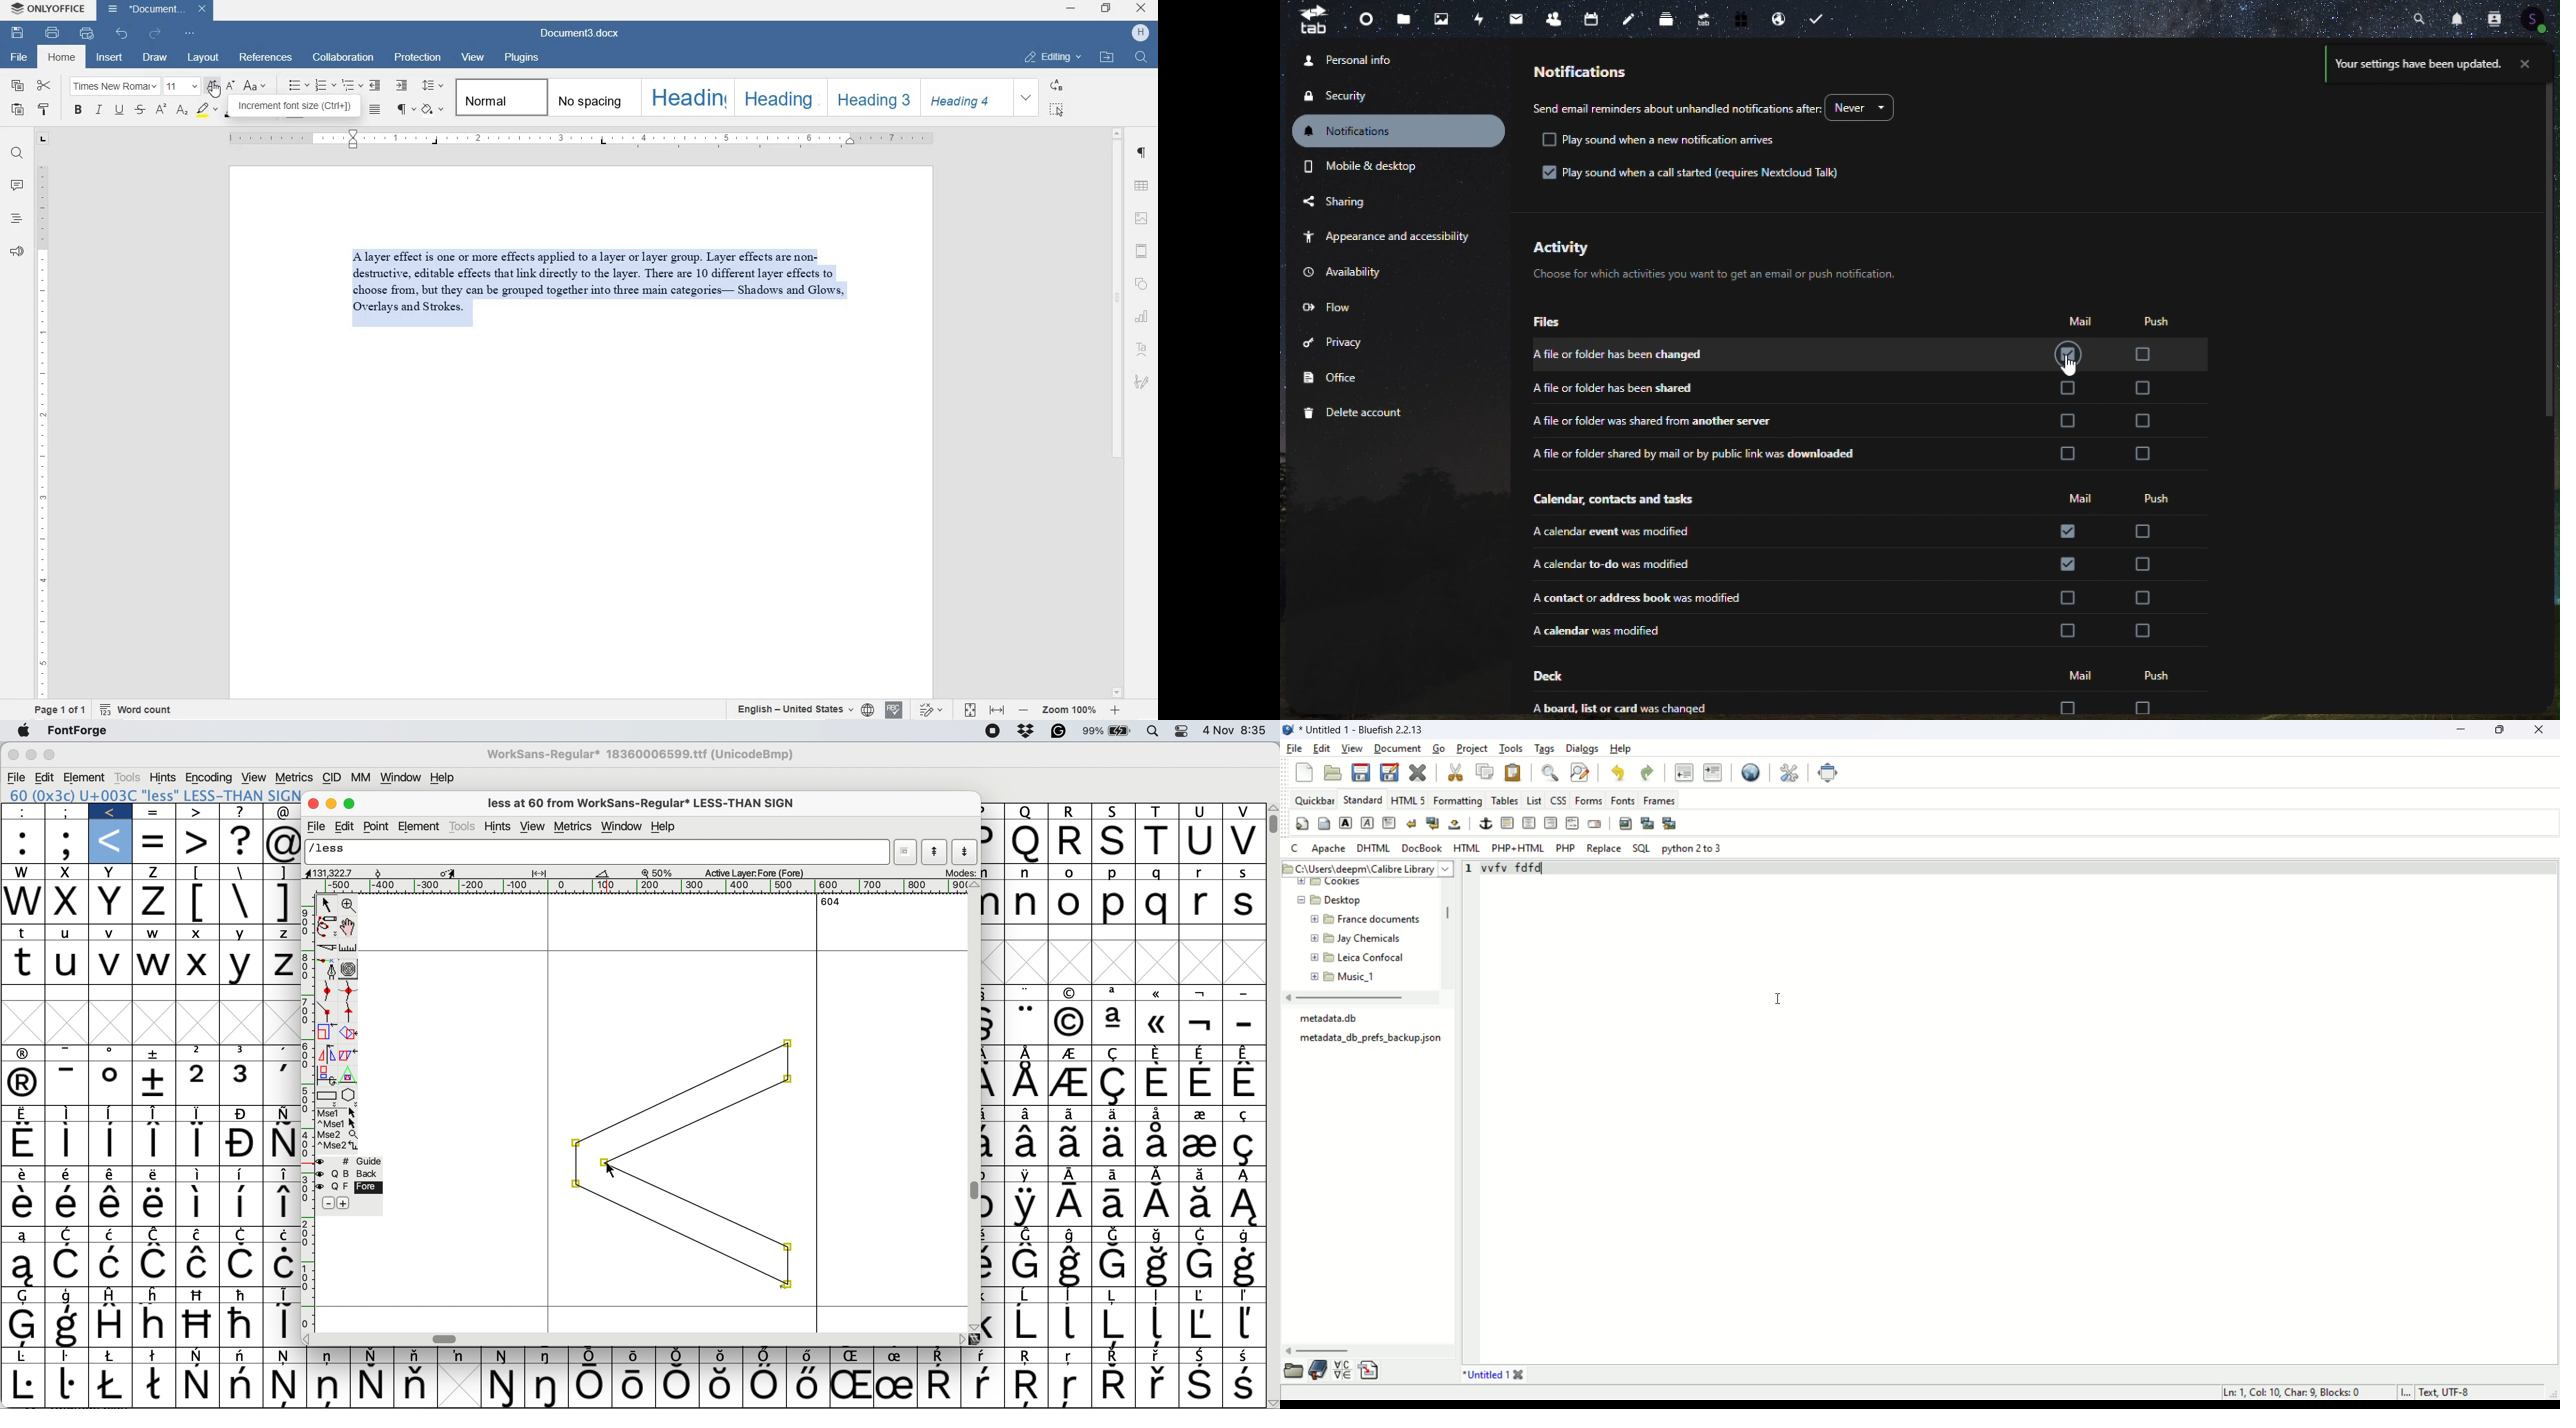 This screenshot has width=2576, height=1428. Describe the element at coordinates (895, 1386) in the screenshot. I see `Symbol` at that location.